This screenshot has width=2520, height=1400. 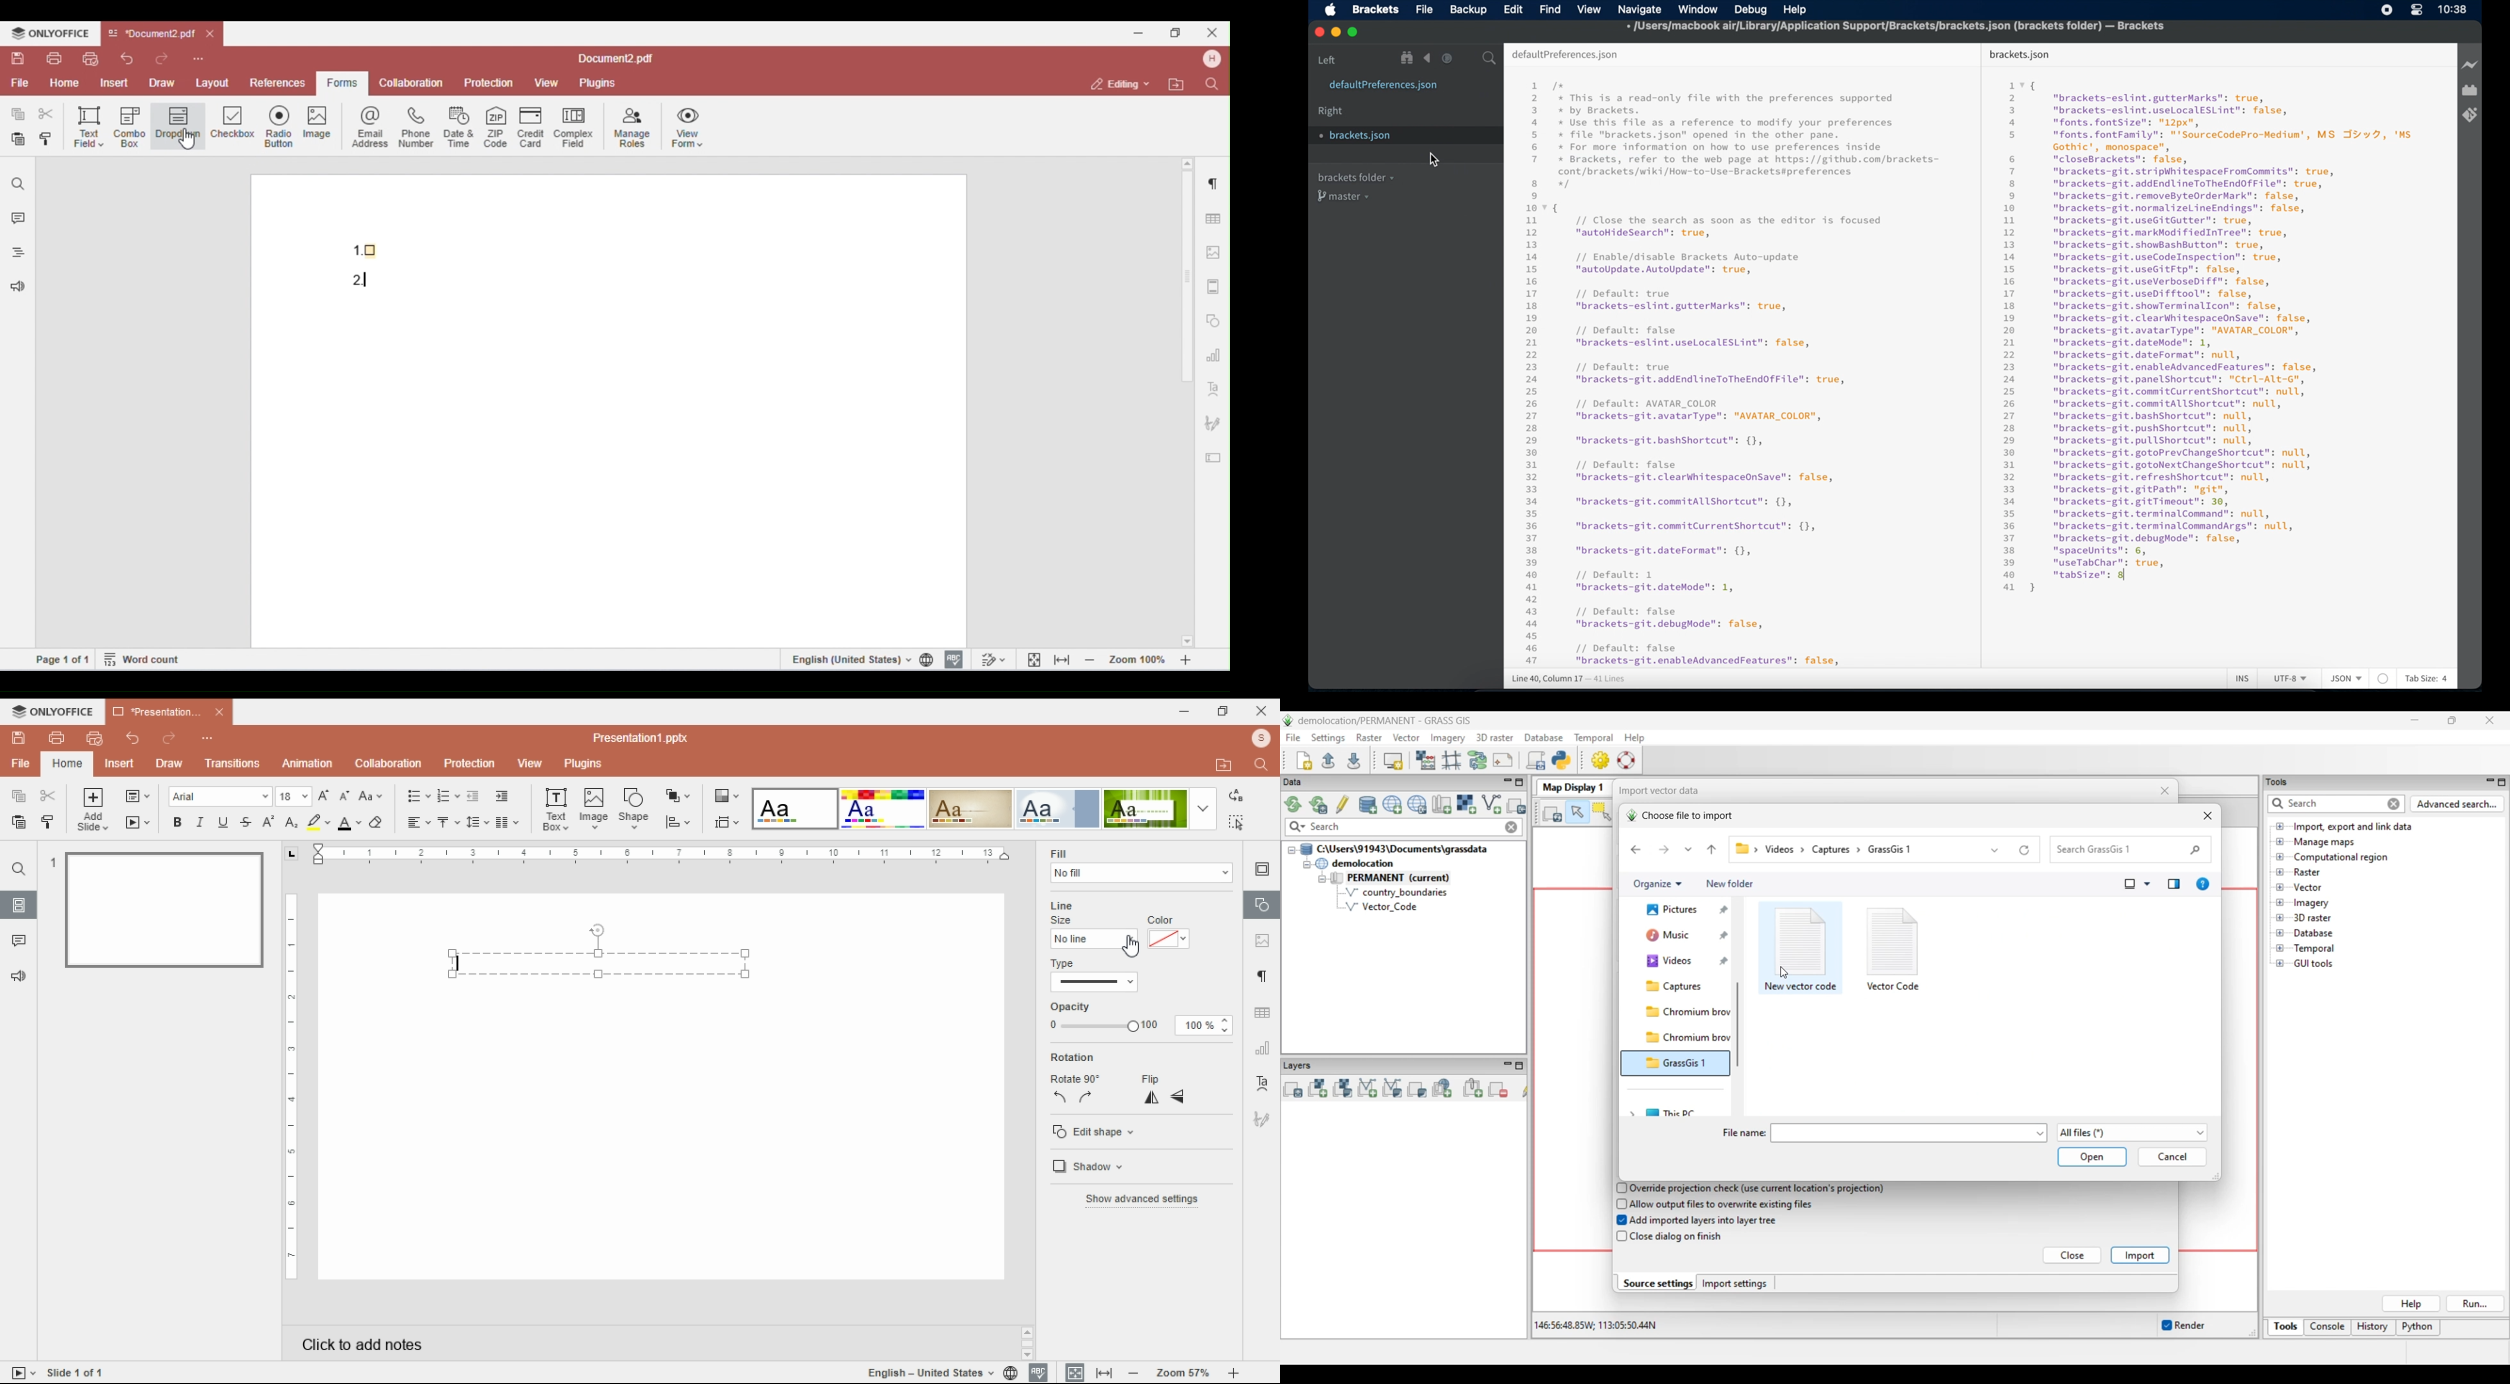 I want to click on vertical alignment, so click(x=448, y=823).